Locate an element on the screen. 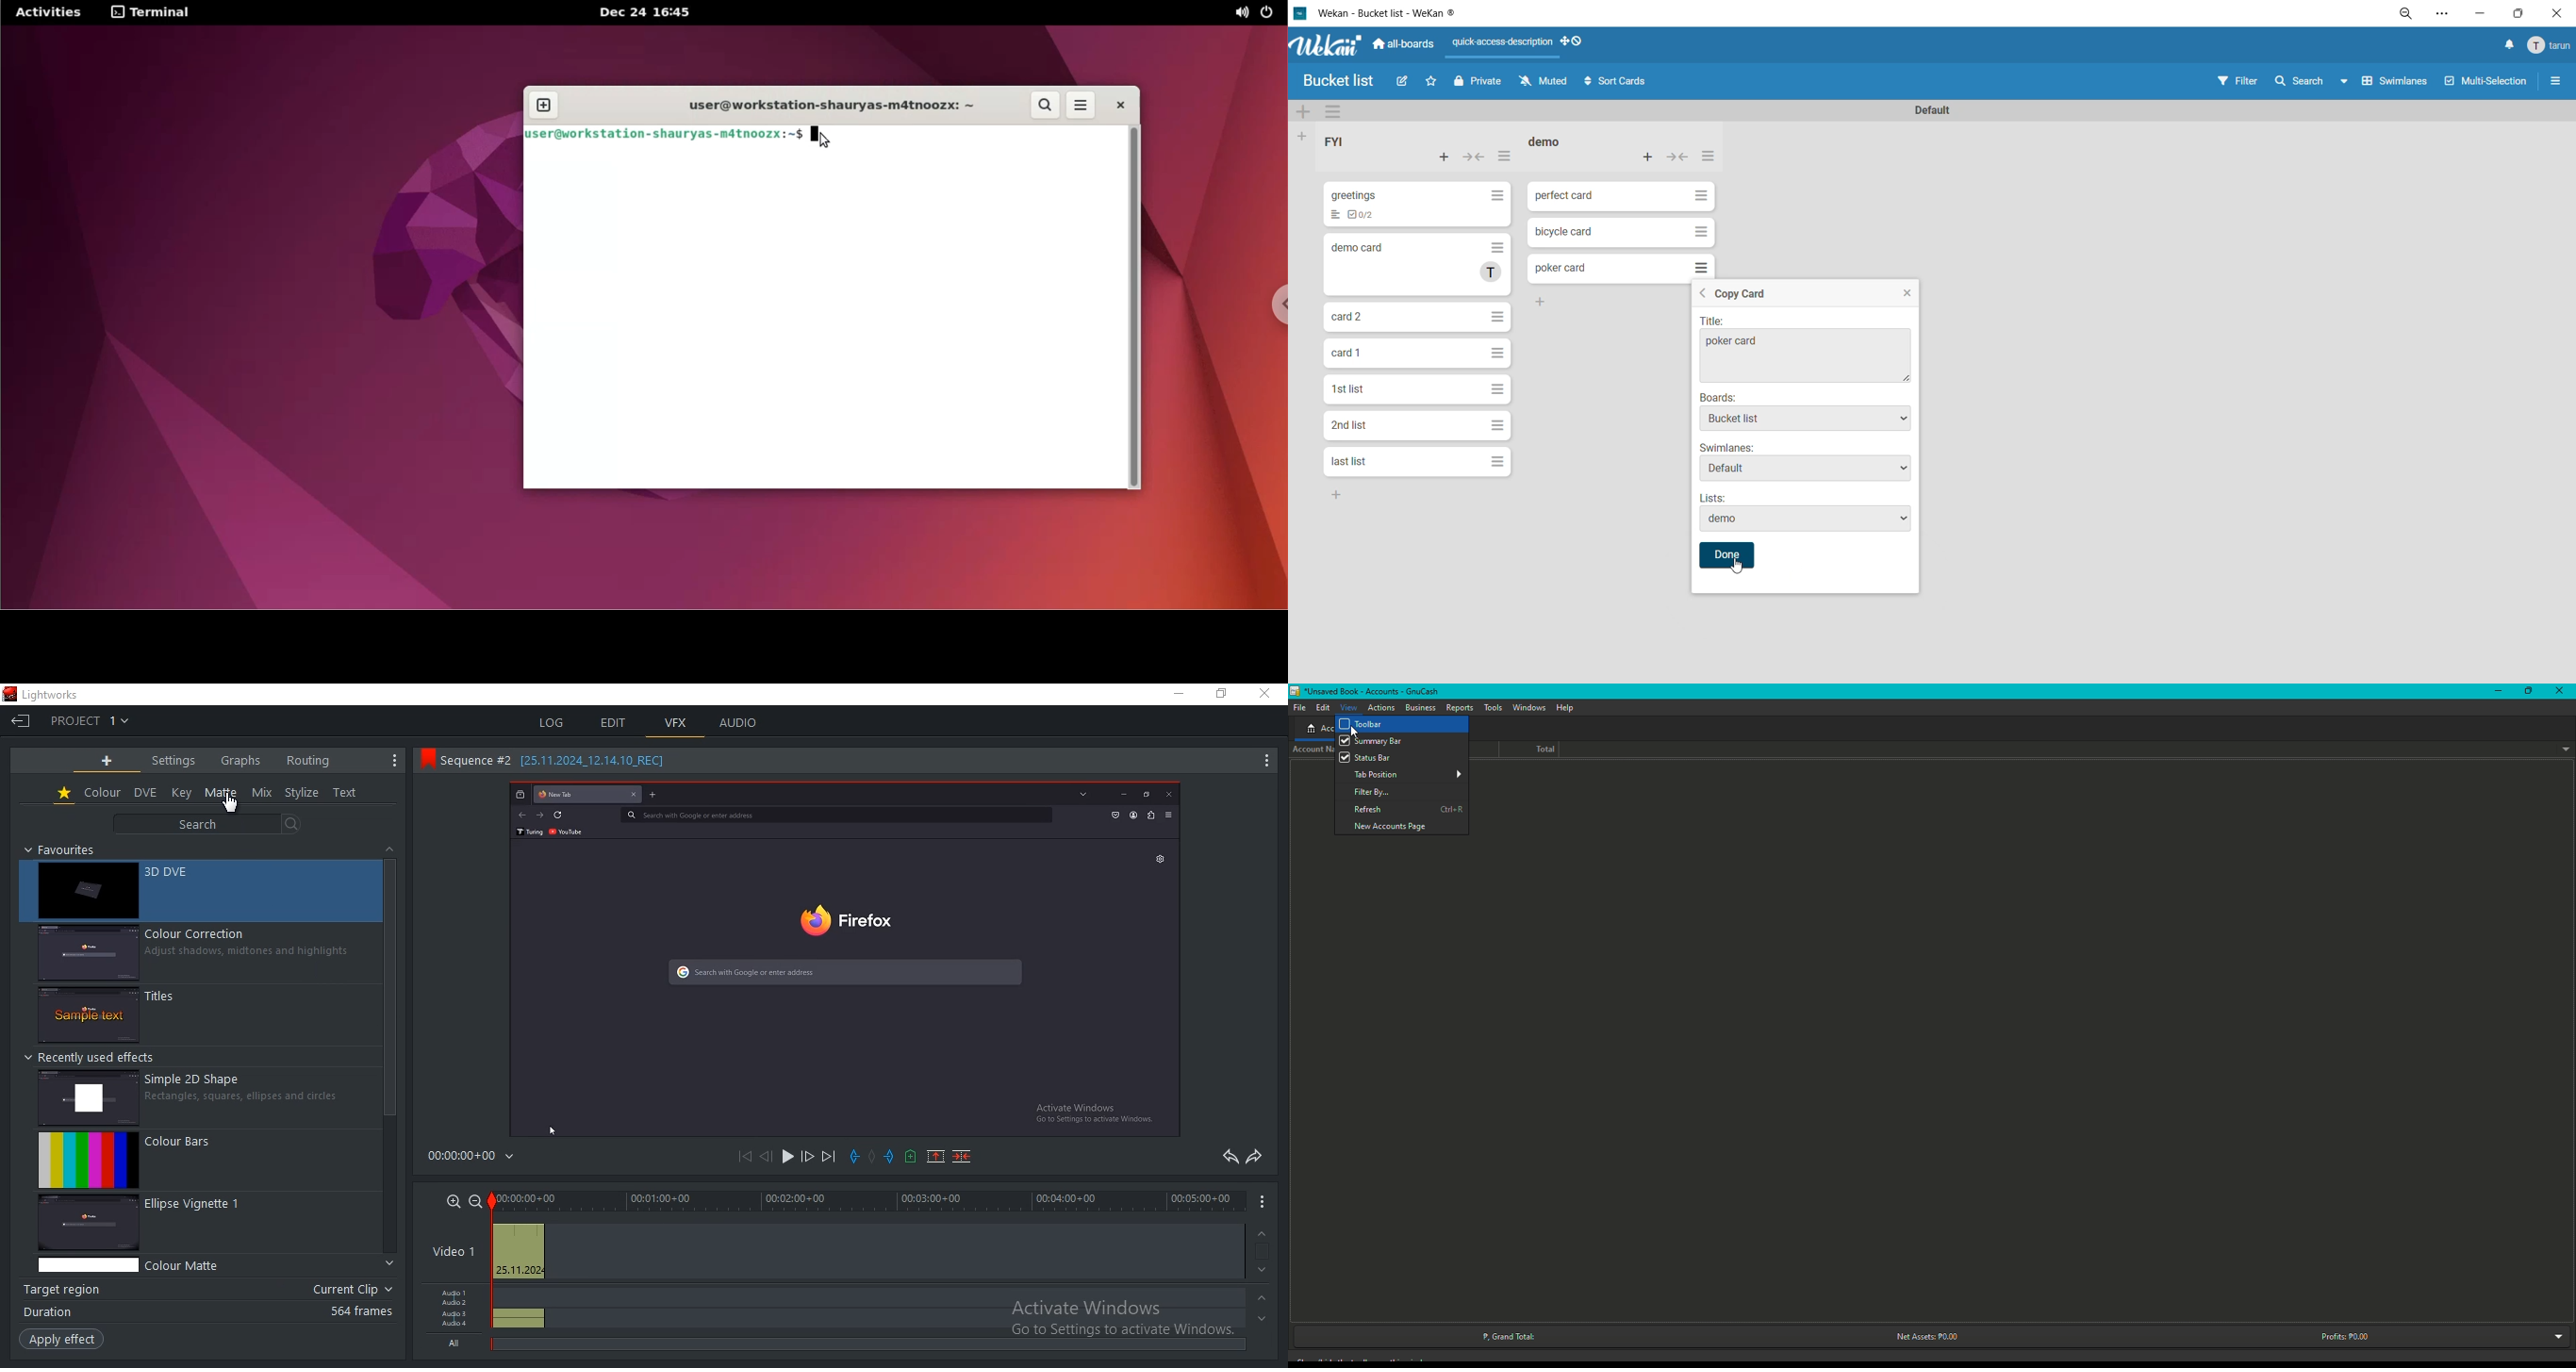  Close is located at coordinates (1907, 292).